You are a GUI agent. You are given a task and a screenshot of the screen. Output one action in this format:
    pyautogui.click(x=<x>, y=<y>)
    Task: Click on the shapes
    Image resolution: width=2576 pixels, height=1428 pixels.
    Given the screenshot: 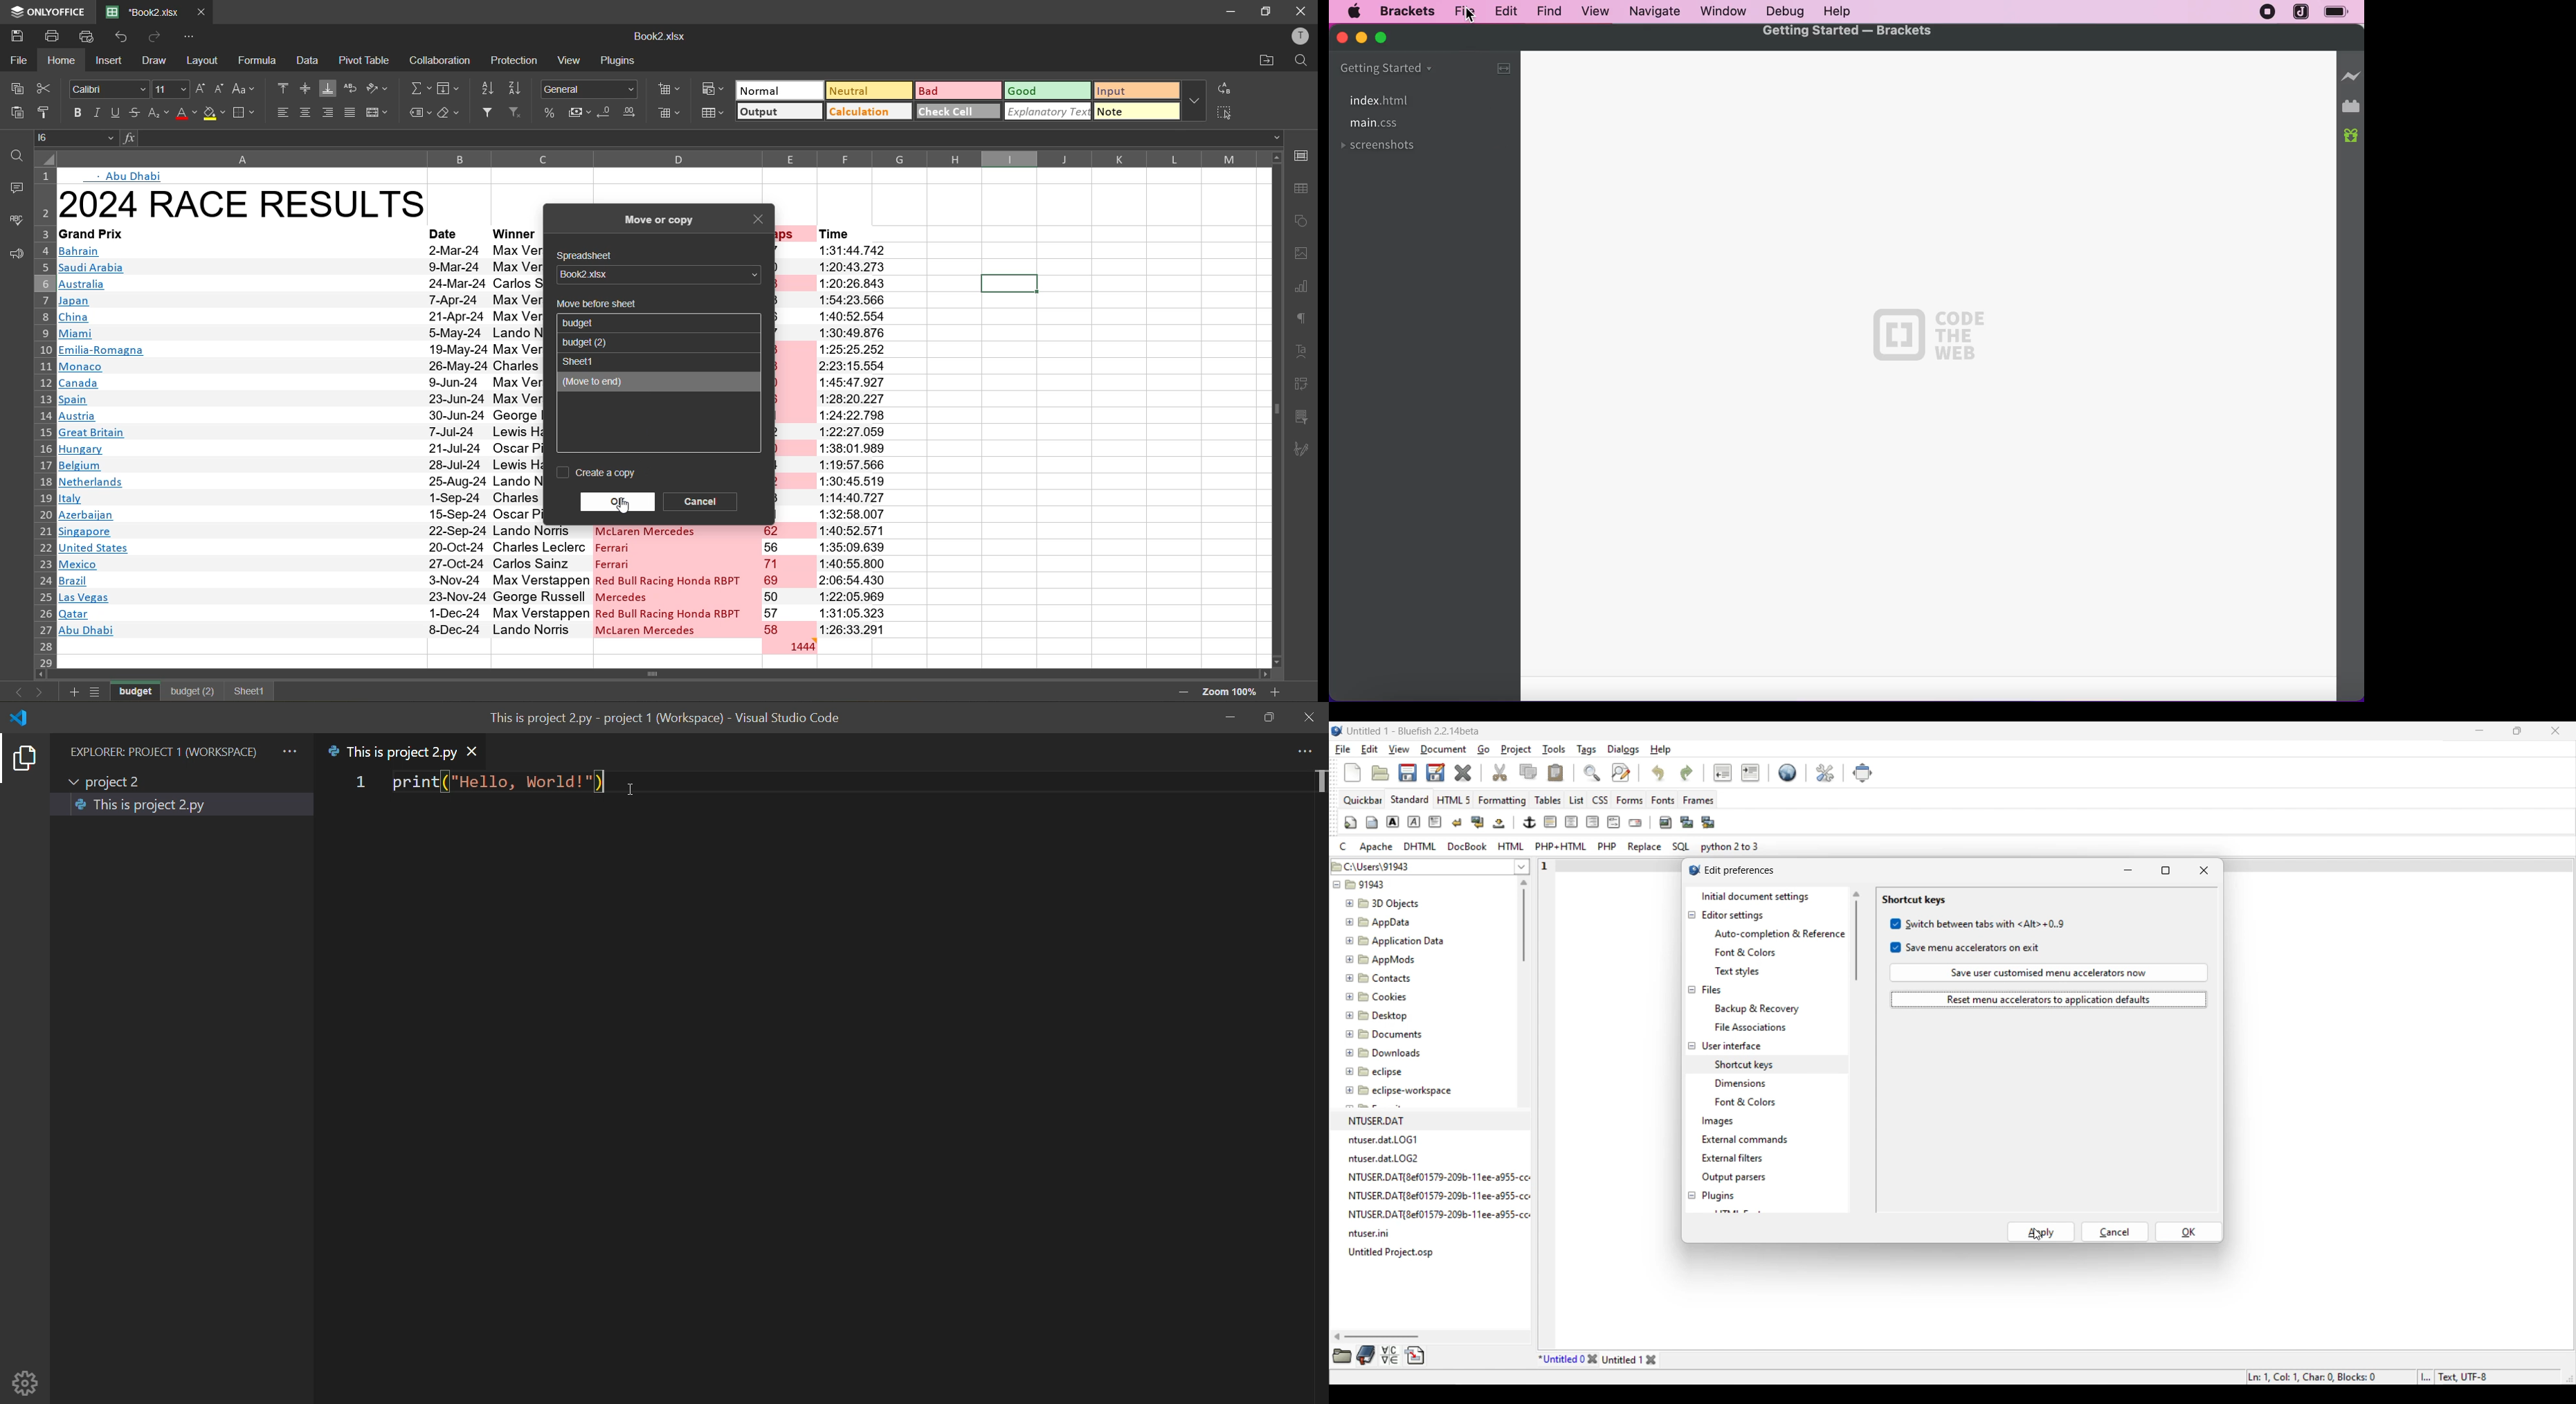 What is the action you would take?
    pyautogui.click(x=1303, y=222)
    